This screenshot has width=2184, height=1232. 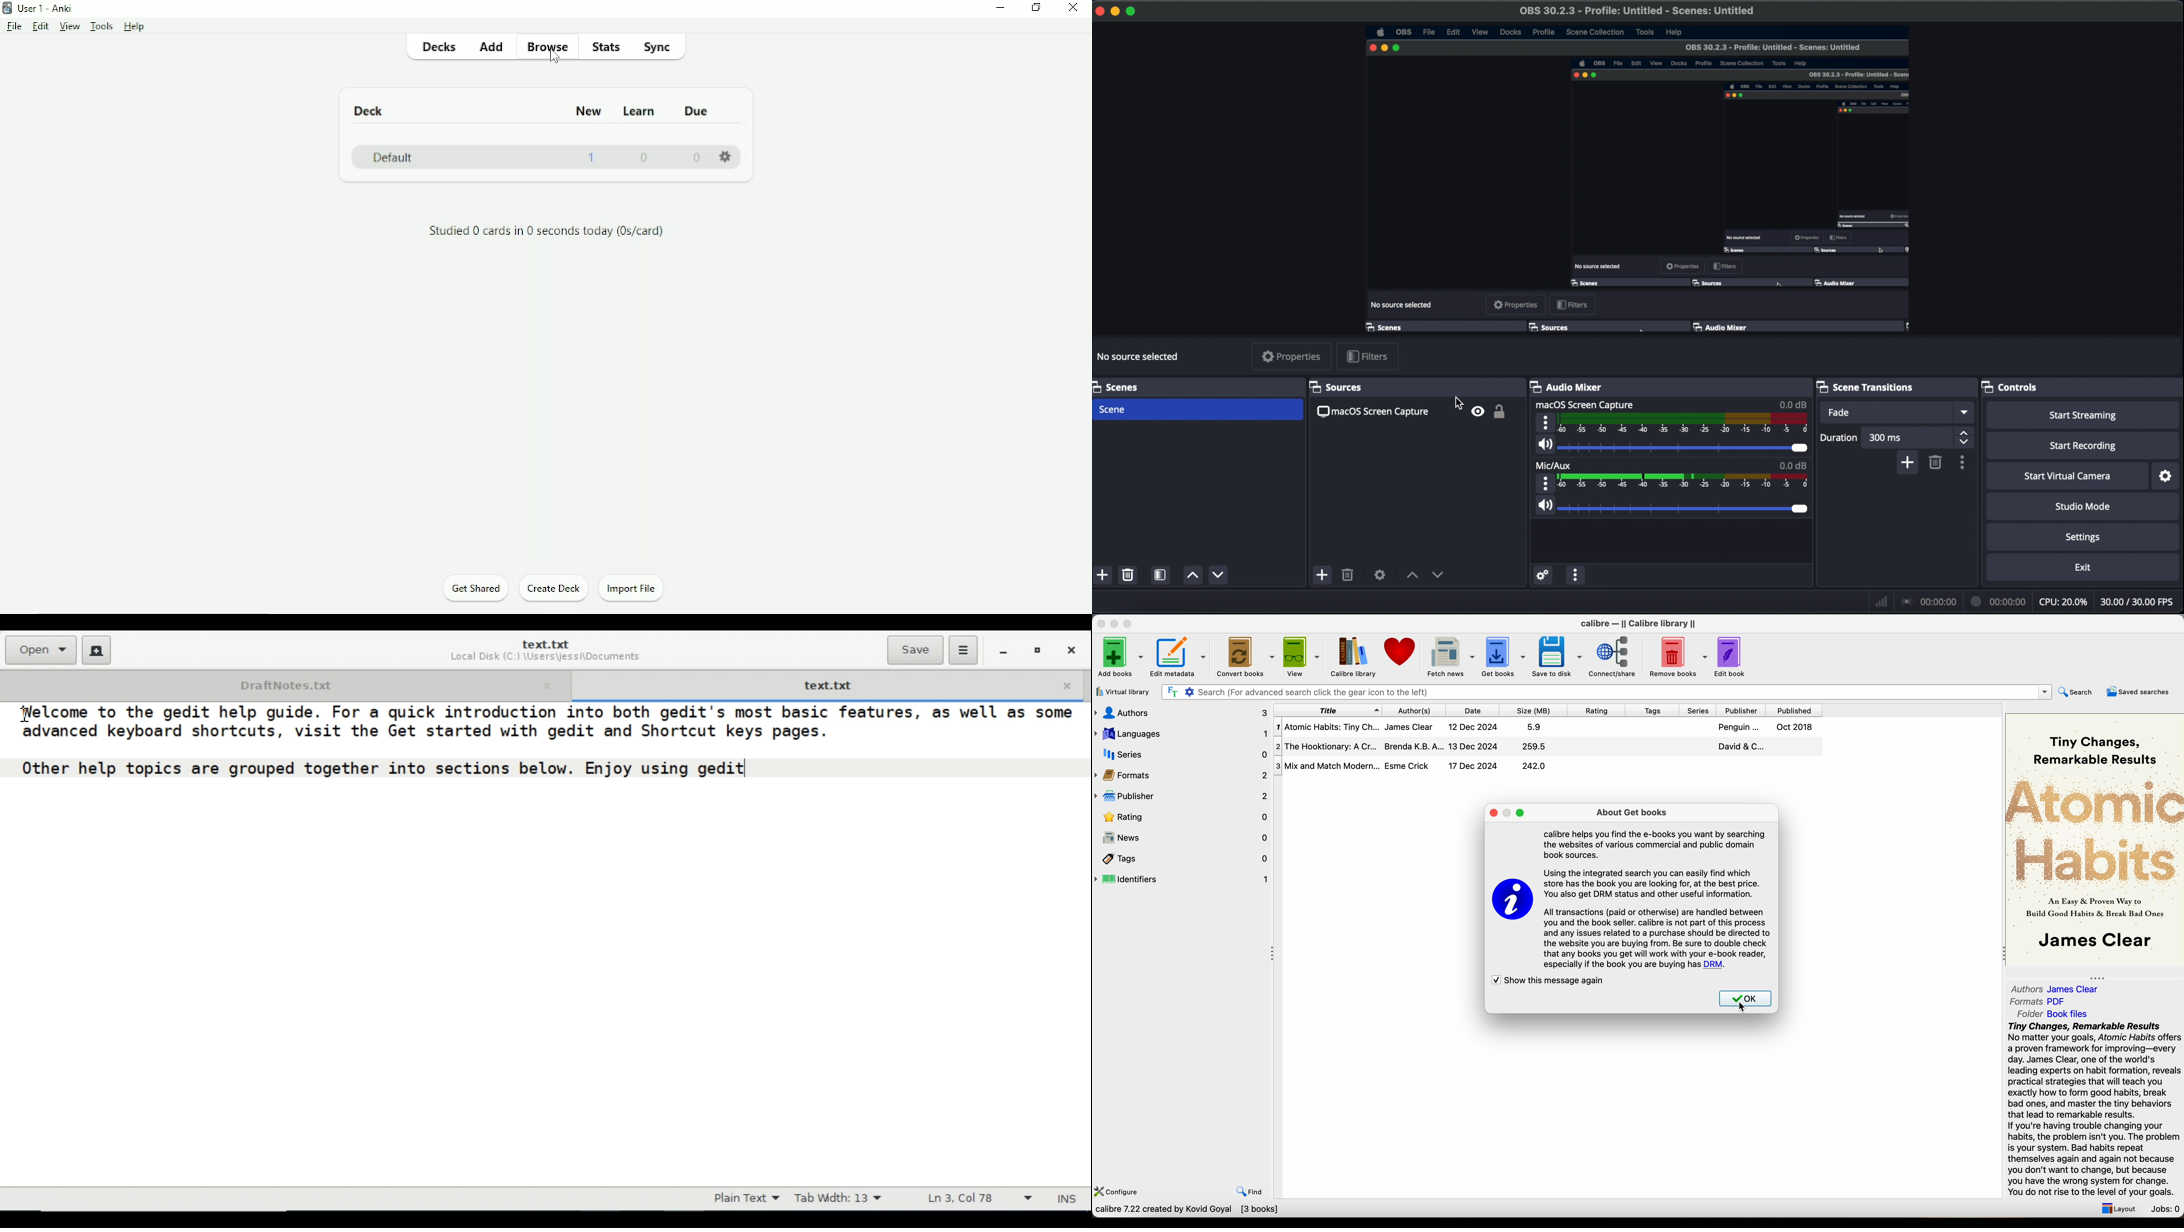 I want to click on OBS untitled file, so click(x=1636, y=10).